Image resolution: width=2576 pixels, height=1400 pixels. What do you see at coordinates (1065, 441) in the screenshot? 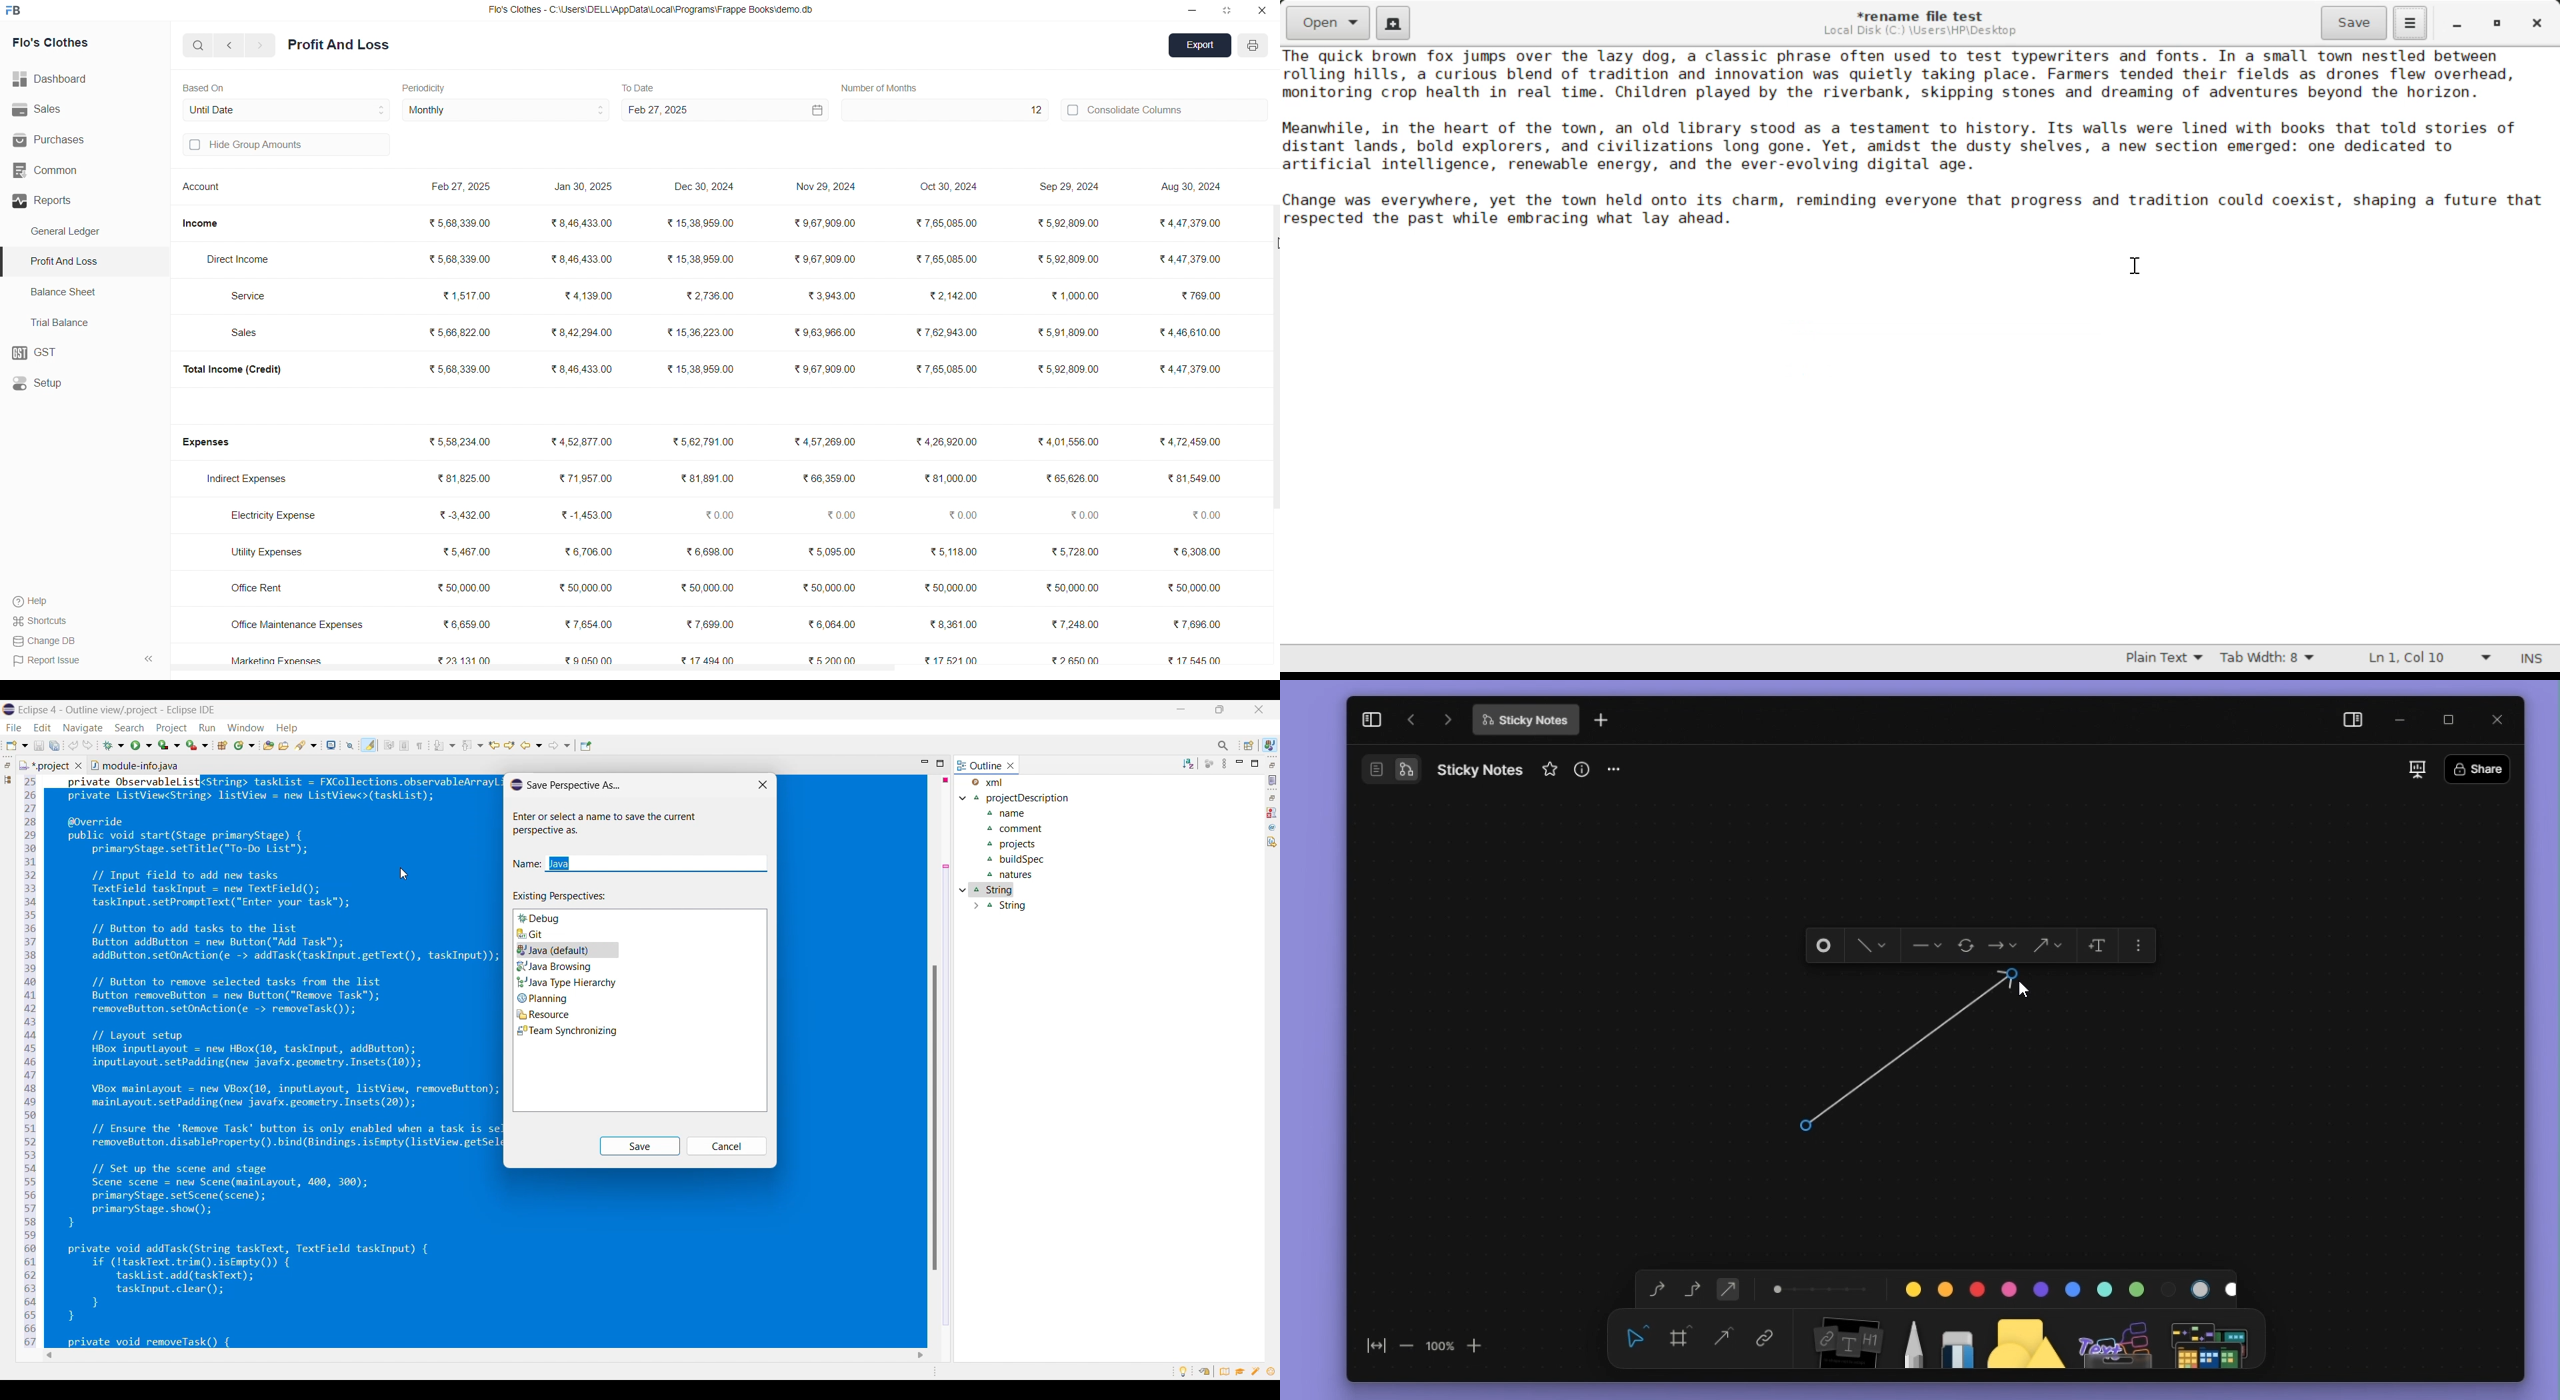
I see `₹4,01,556.00` at bounding box center [1065, 441].